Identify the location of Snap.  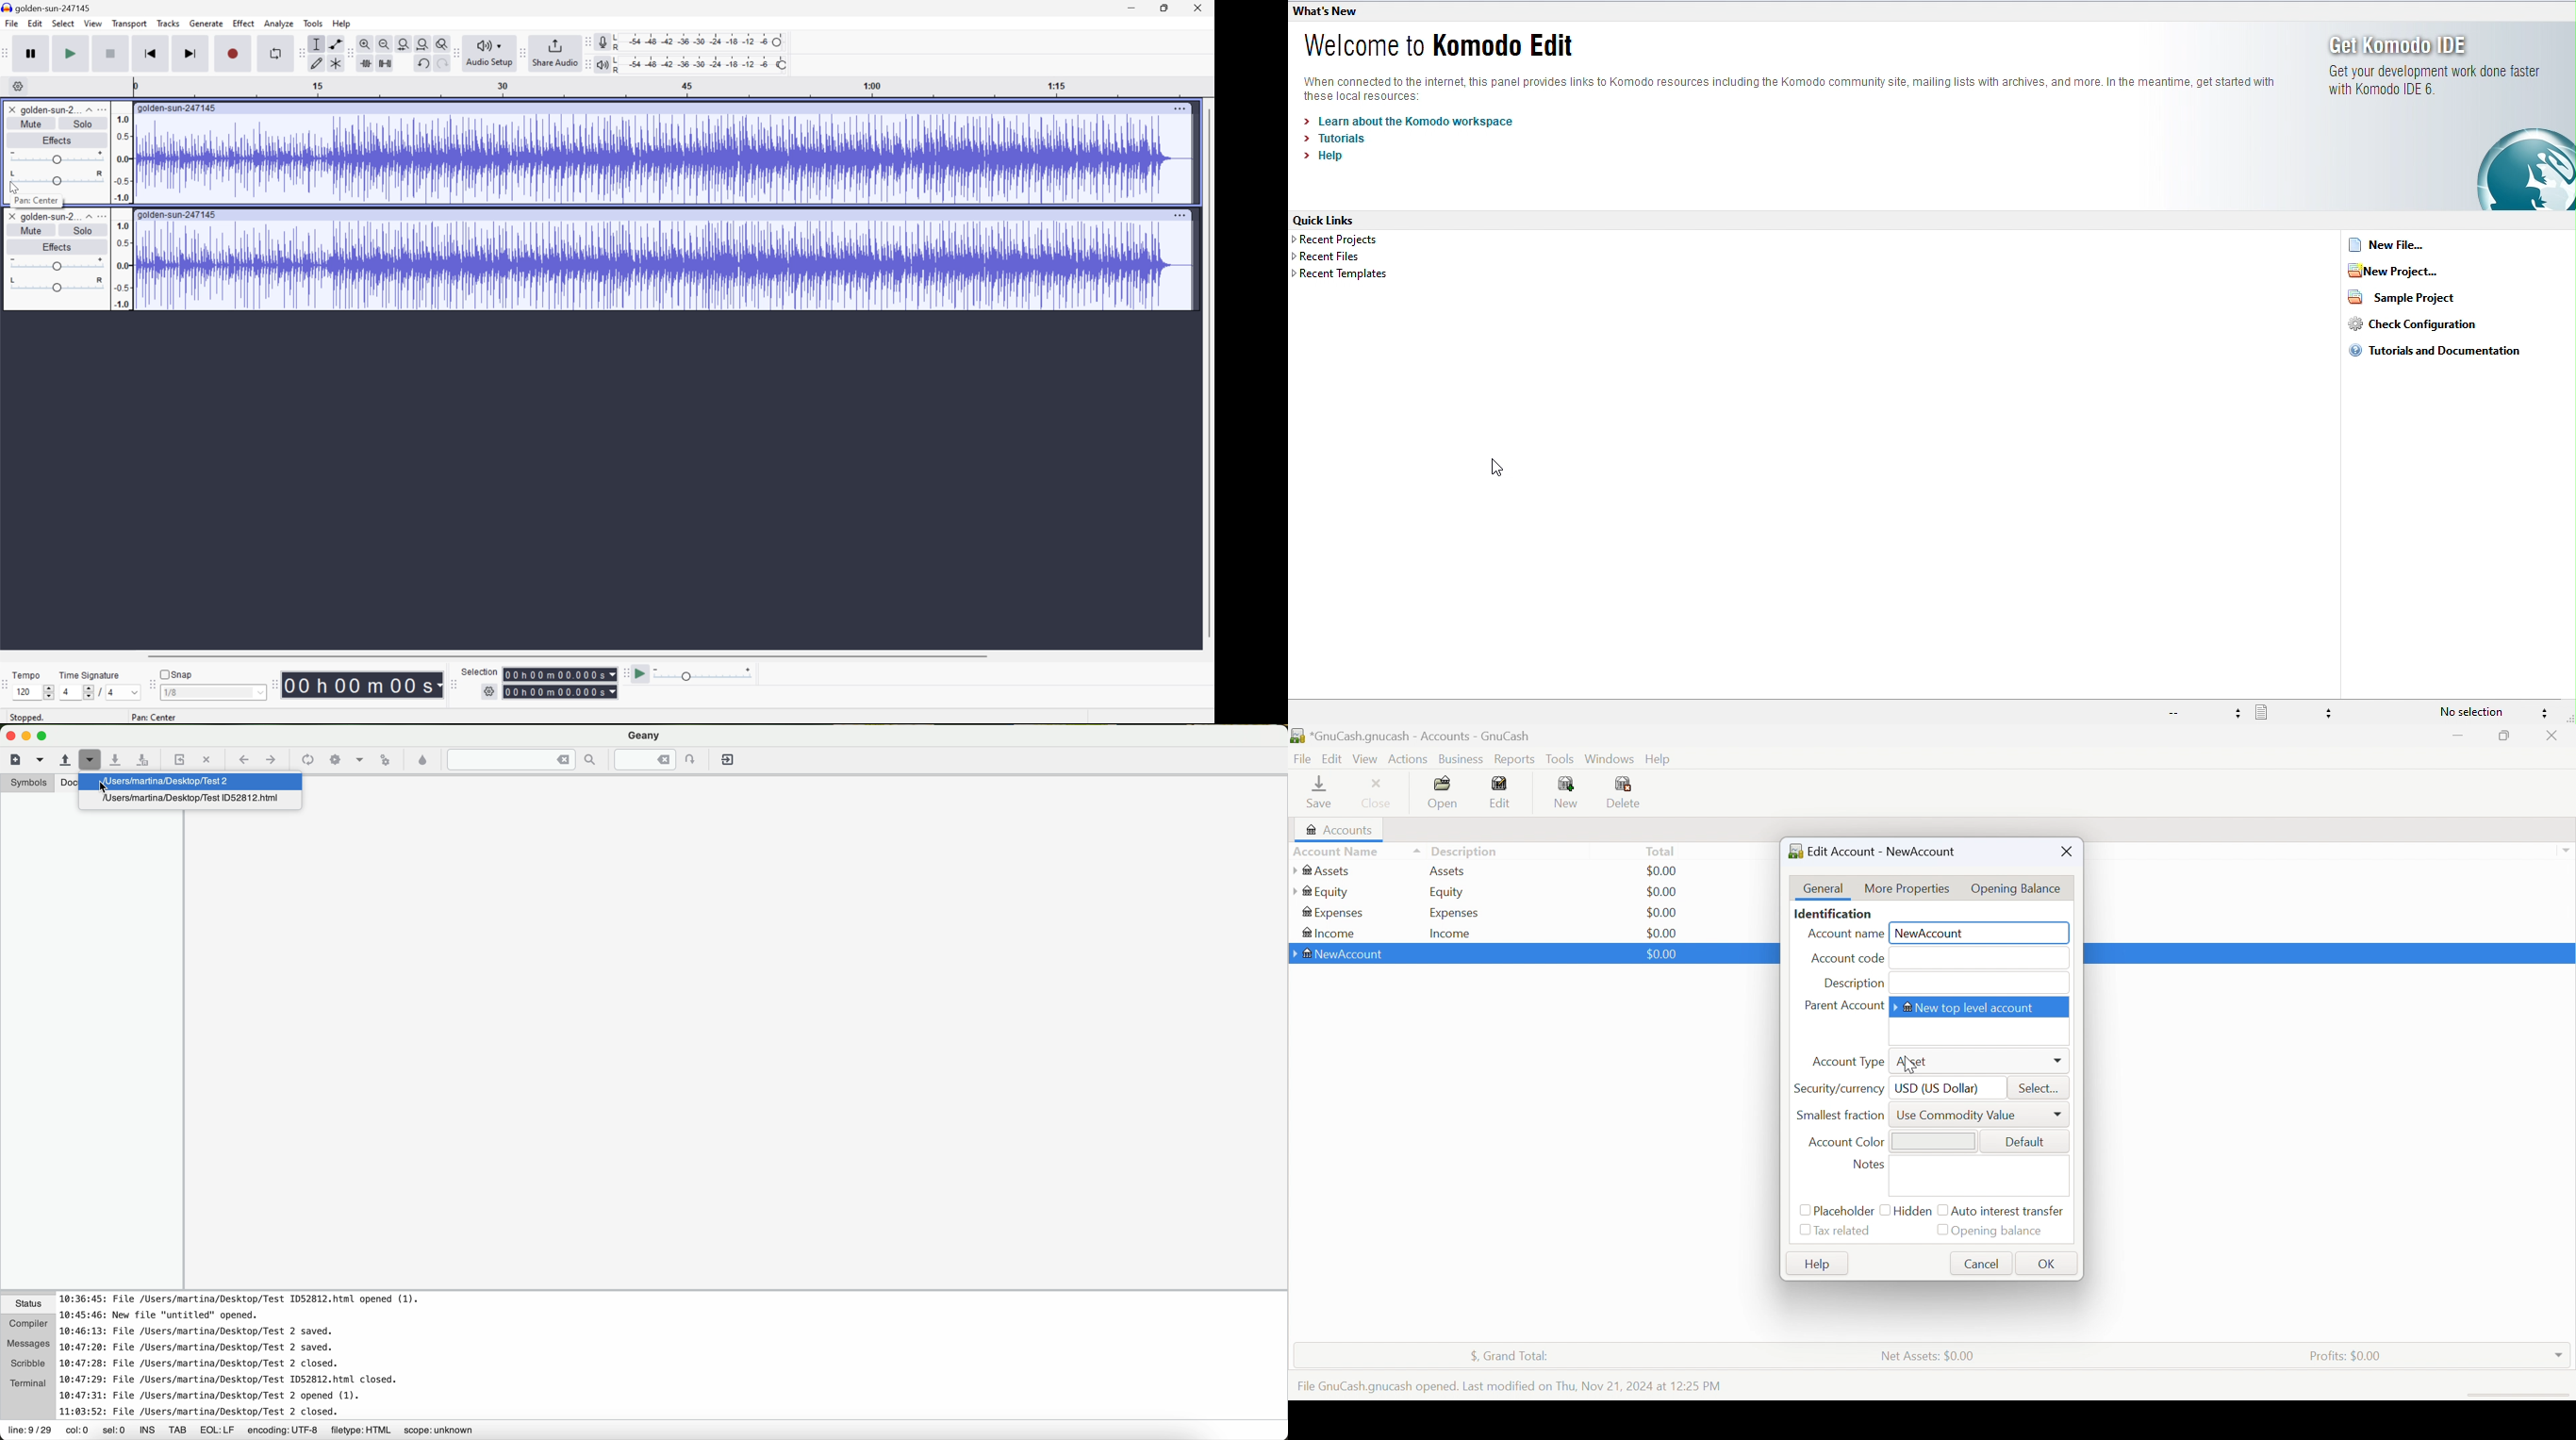
(177, 675).